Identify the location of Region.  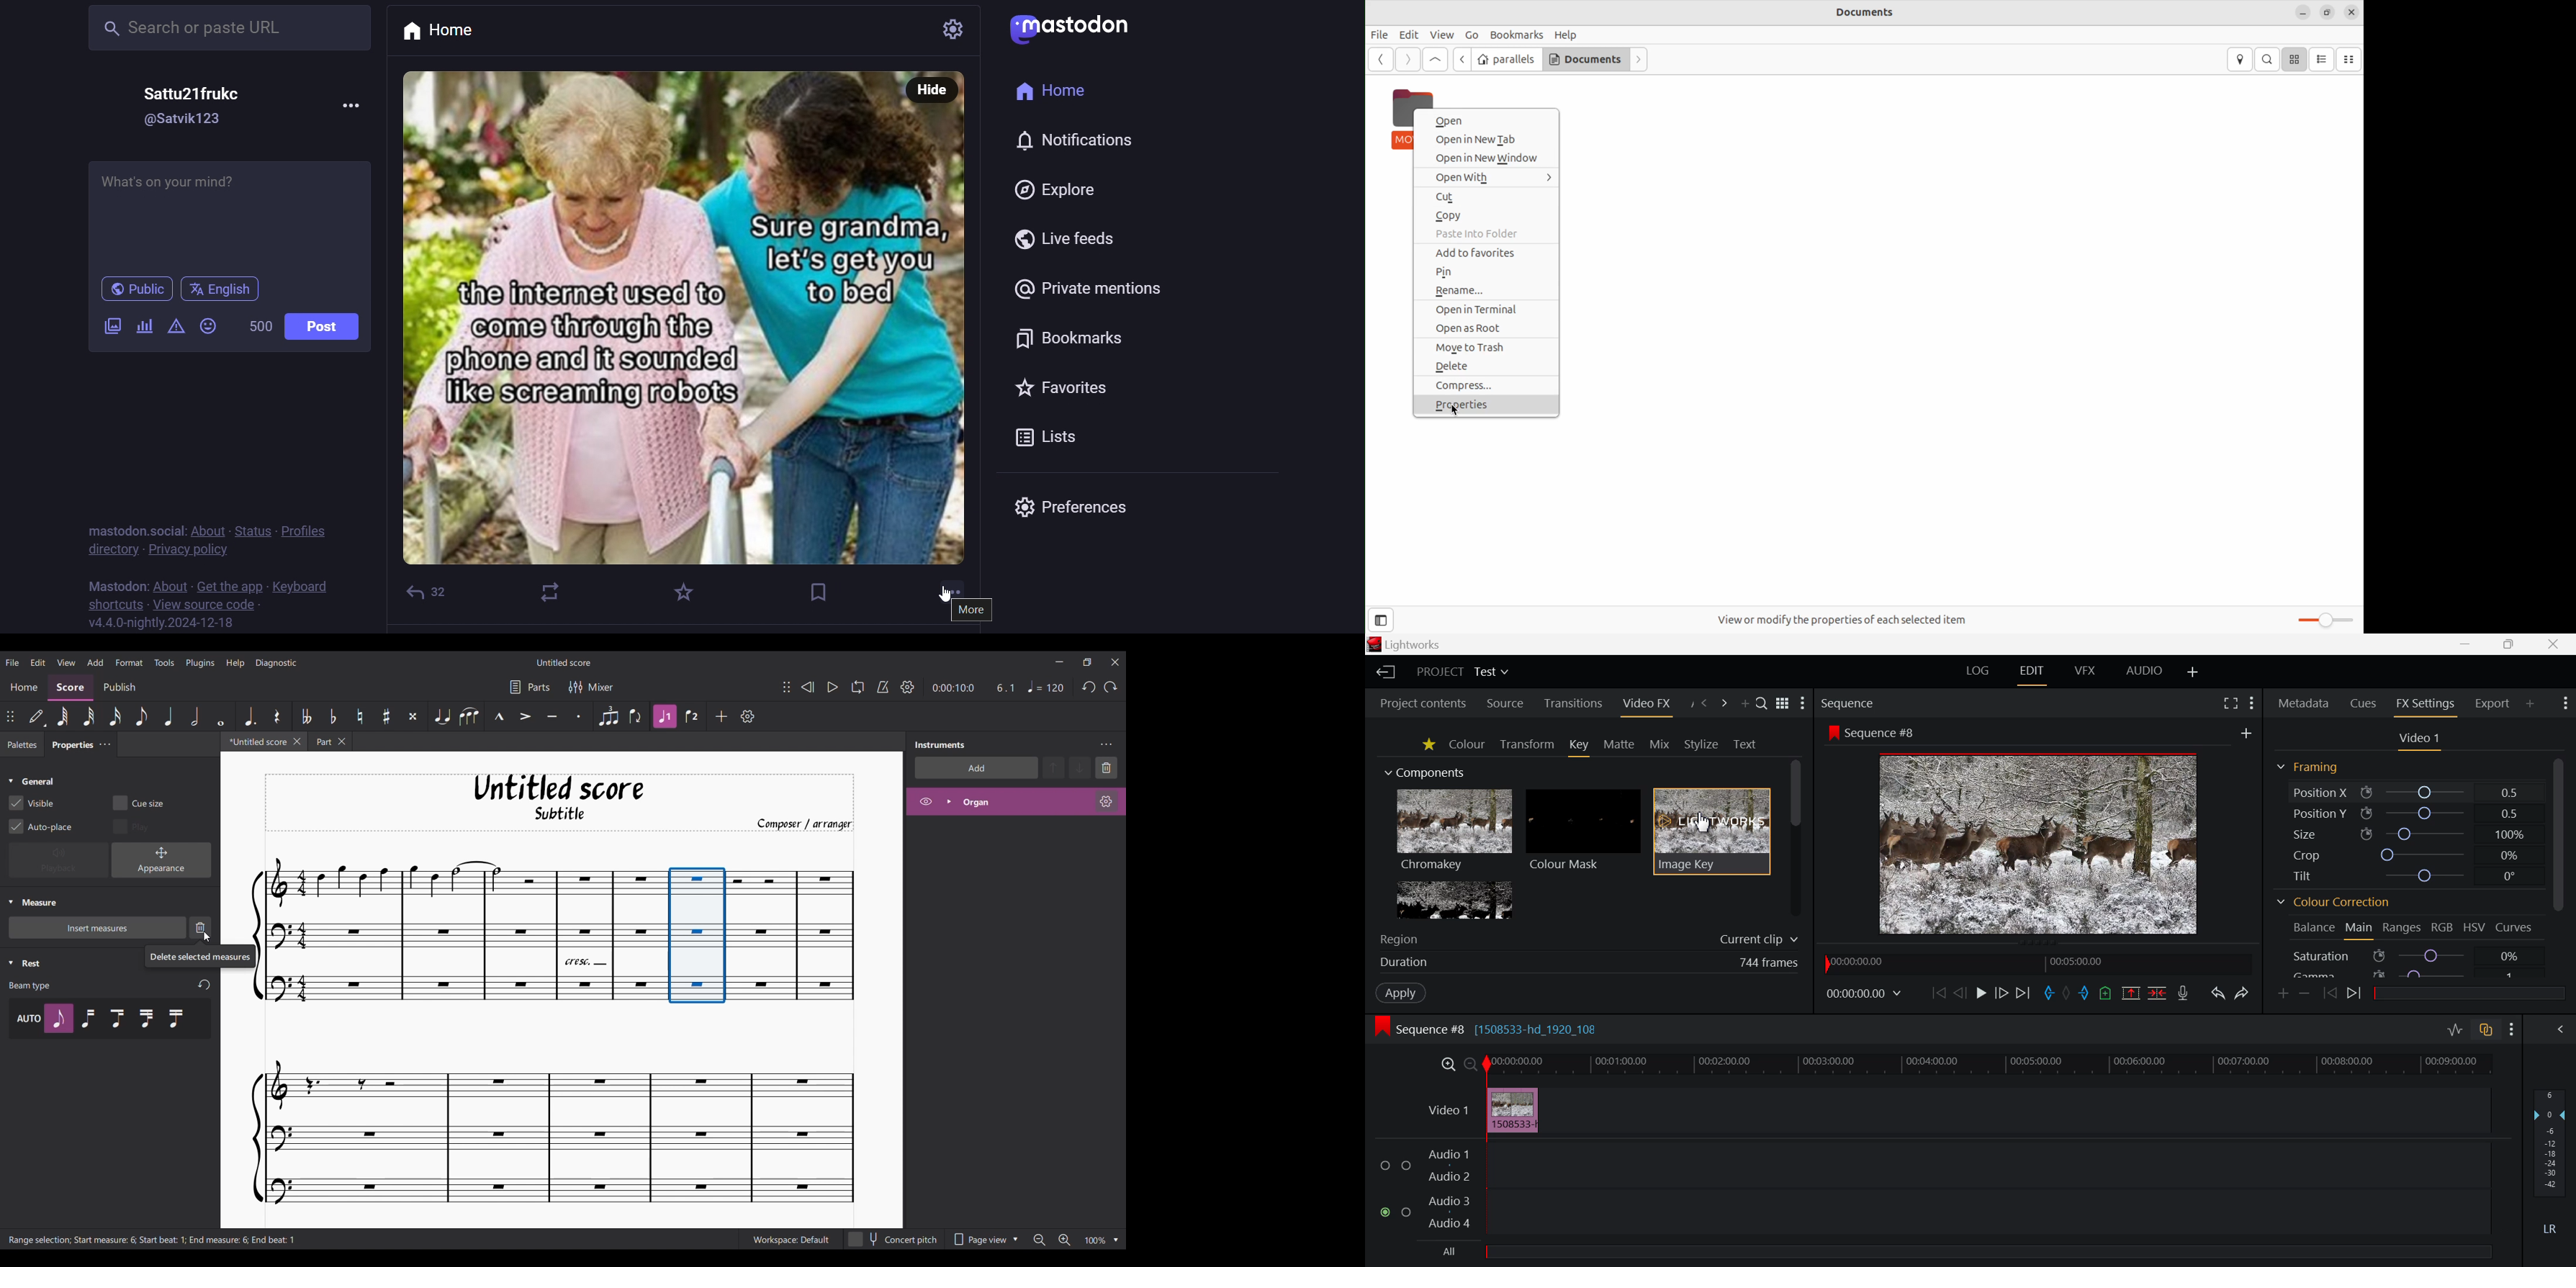
(1401, 940).